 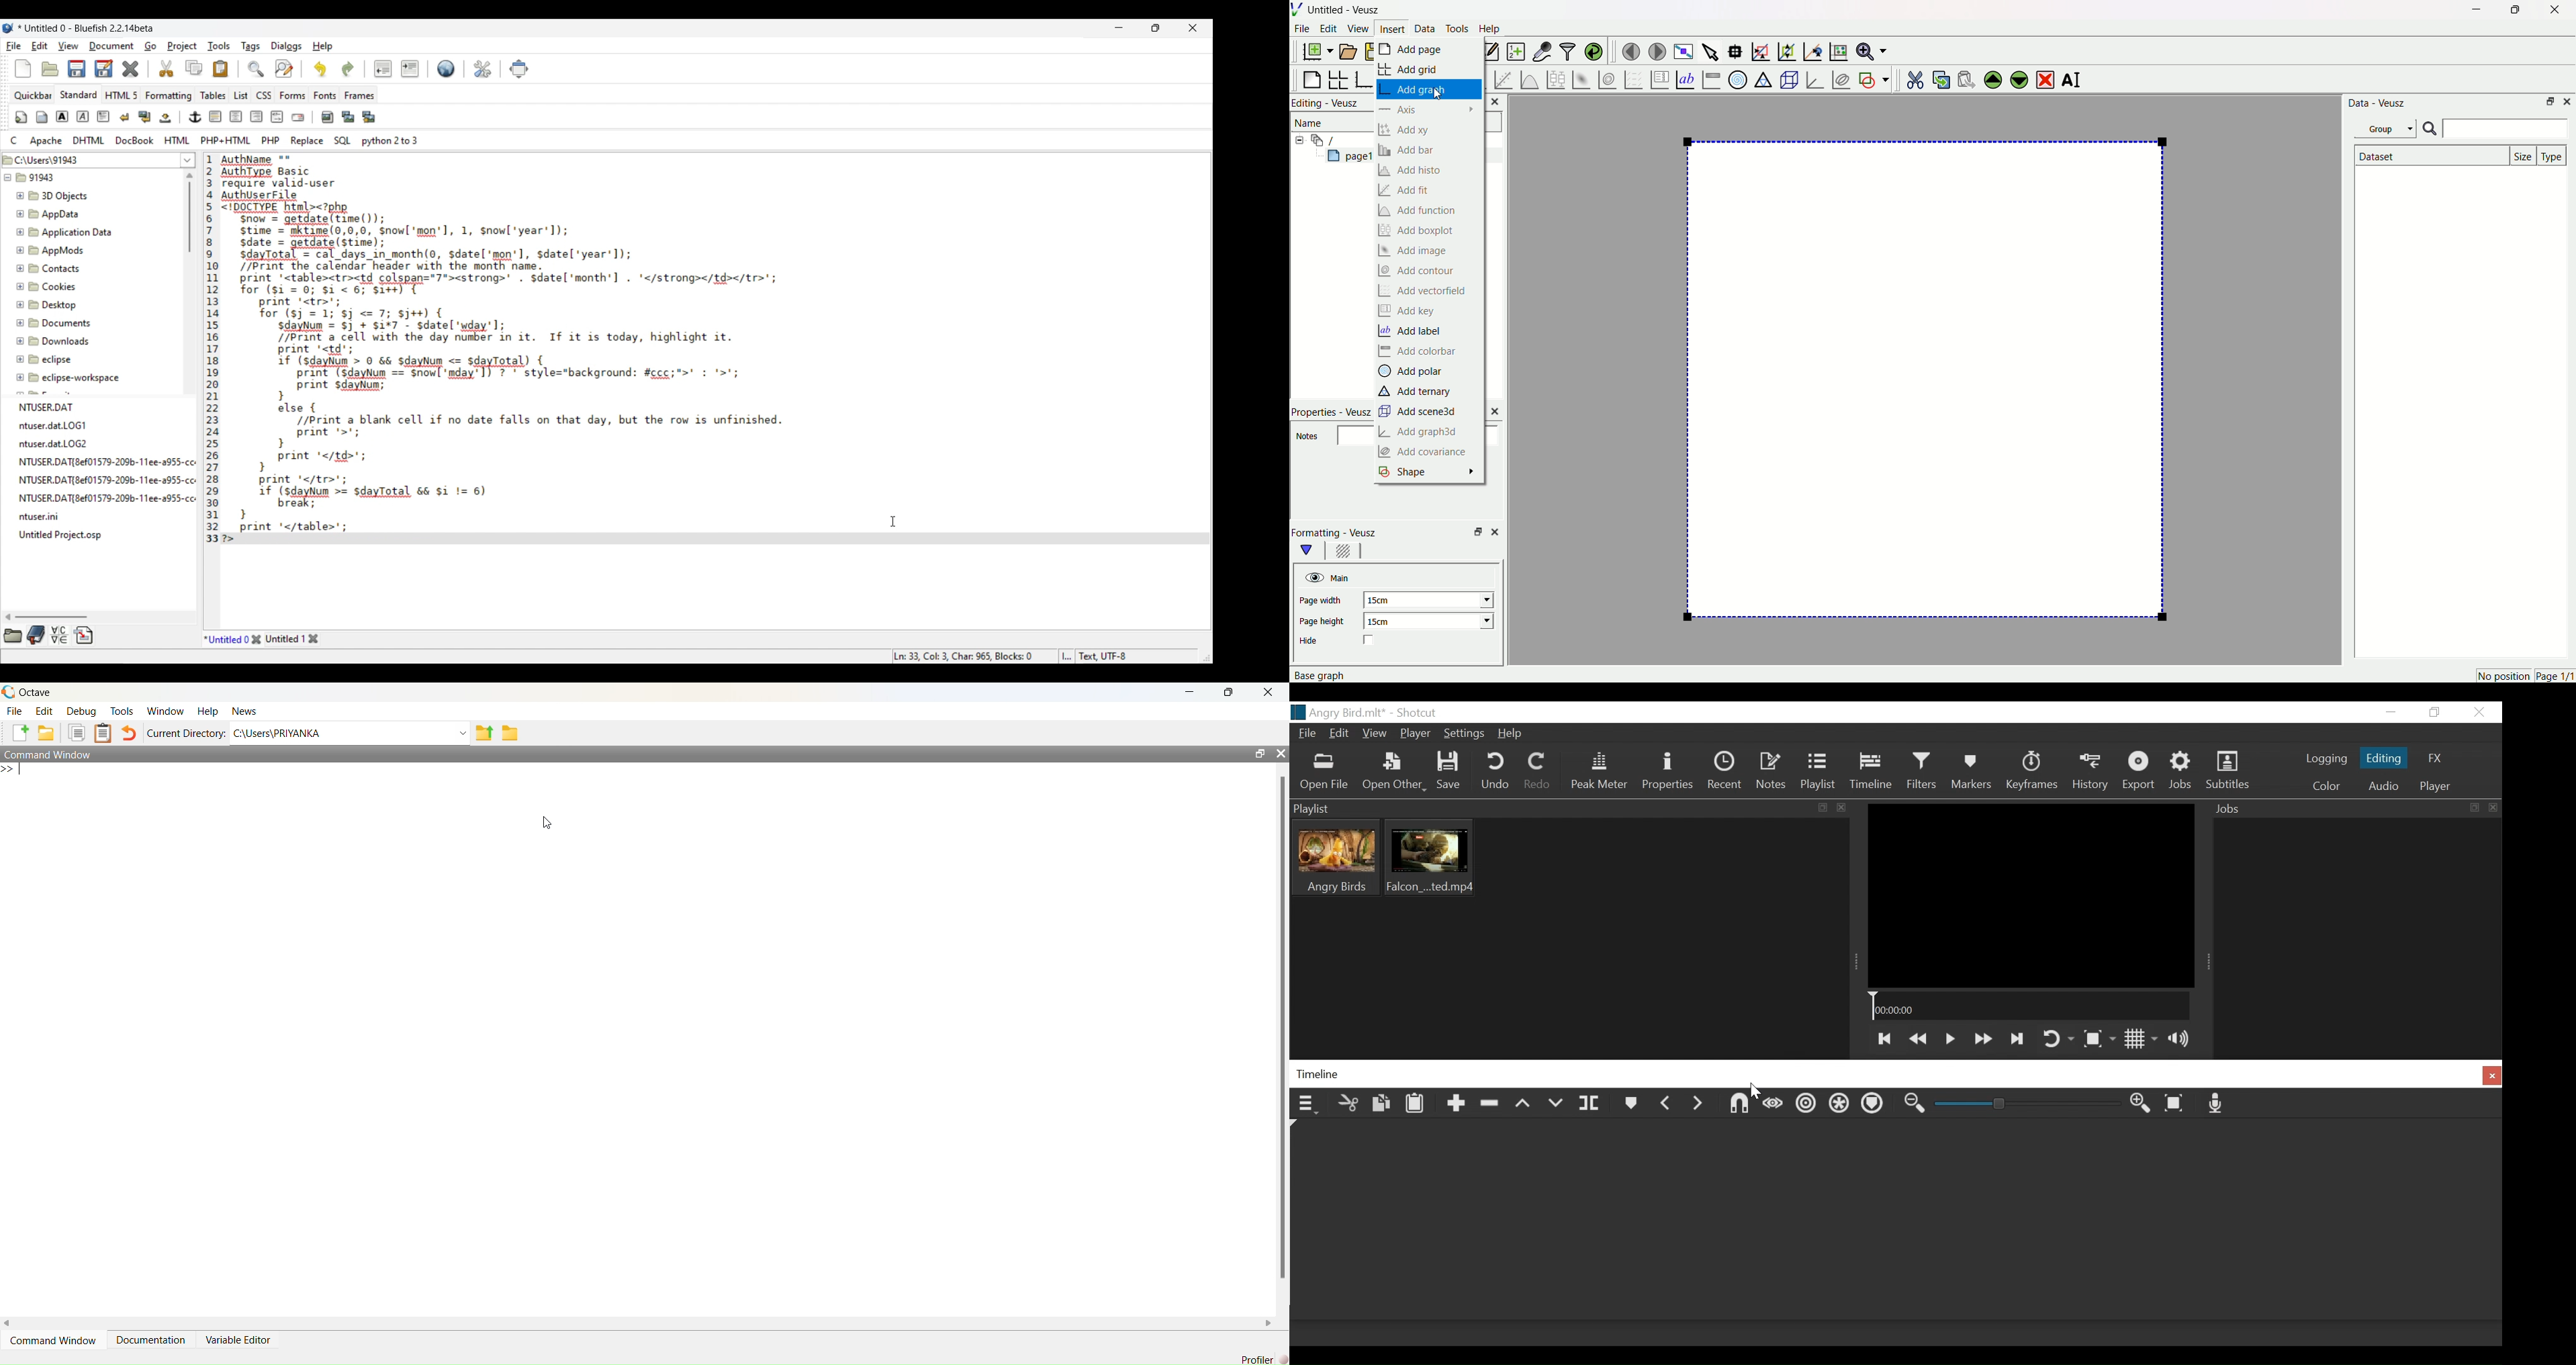 I want to click on tools, so click(x=121, y=710).